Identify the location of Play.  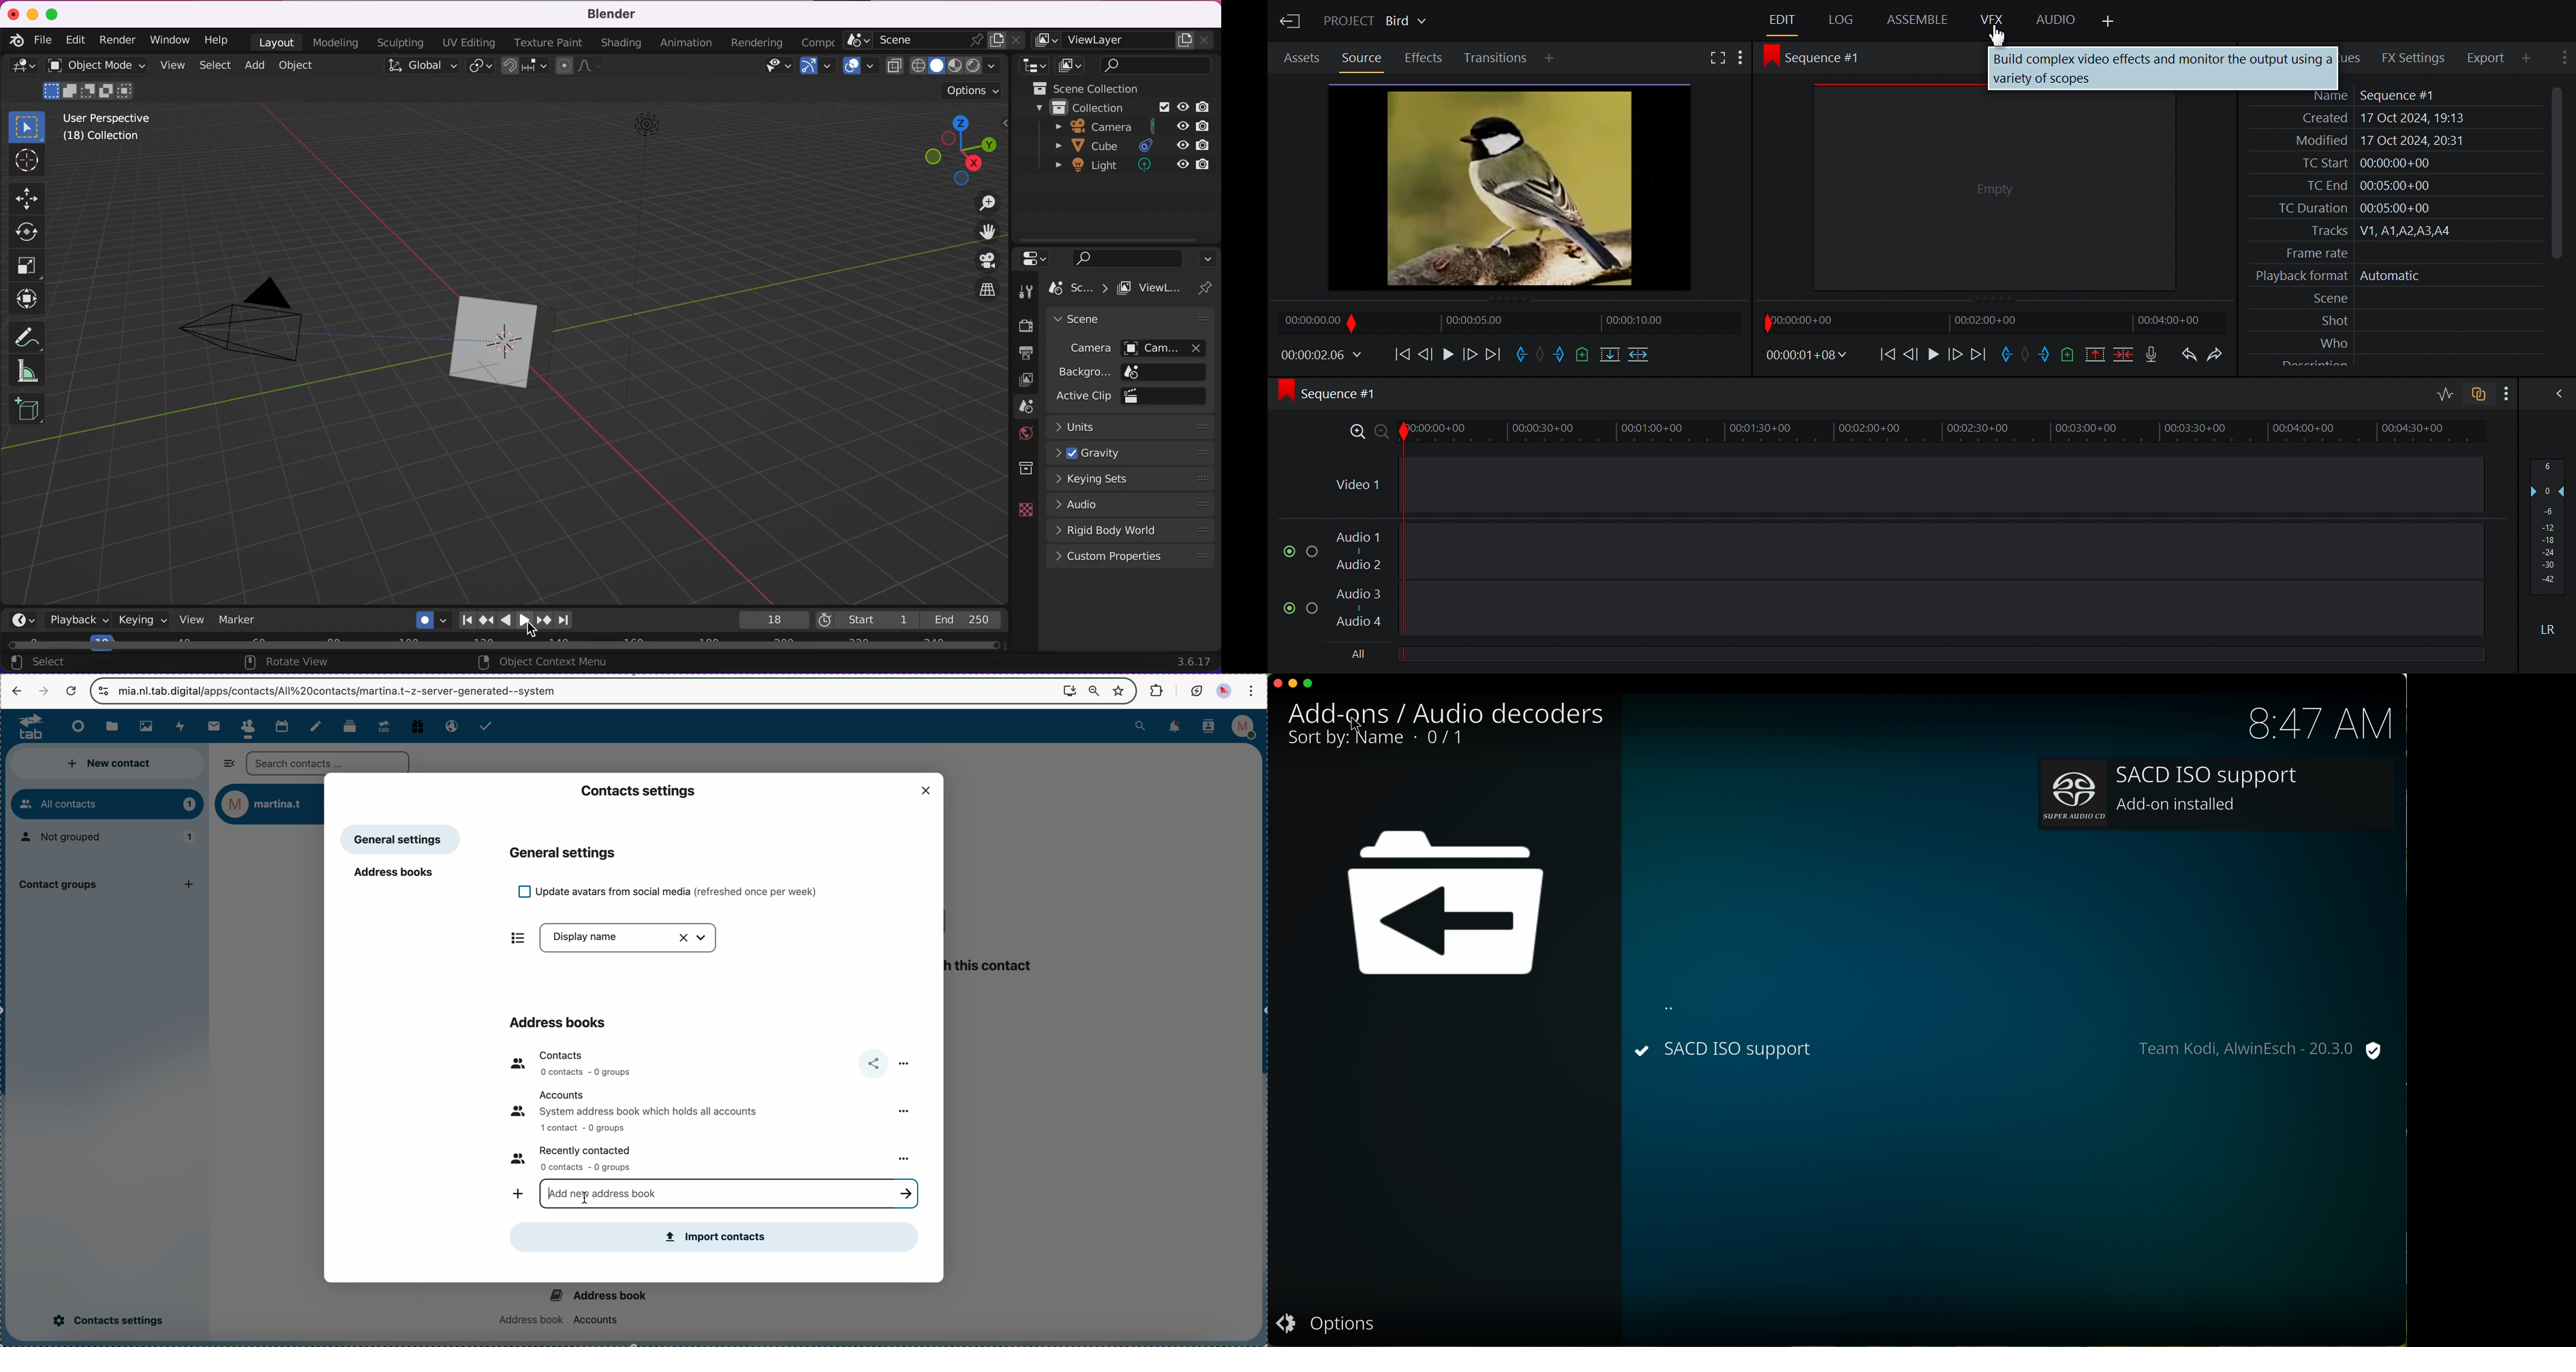
(1935, 353).